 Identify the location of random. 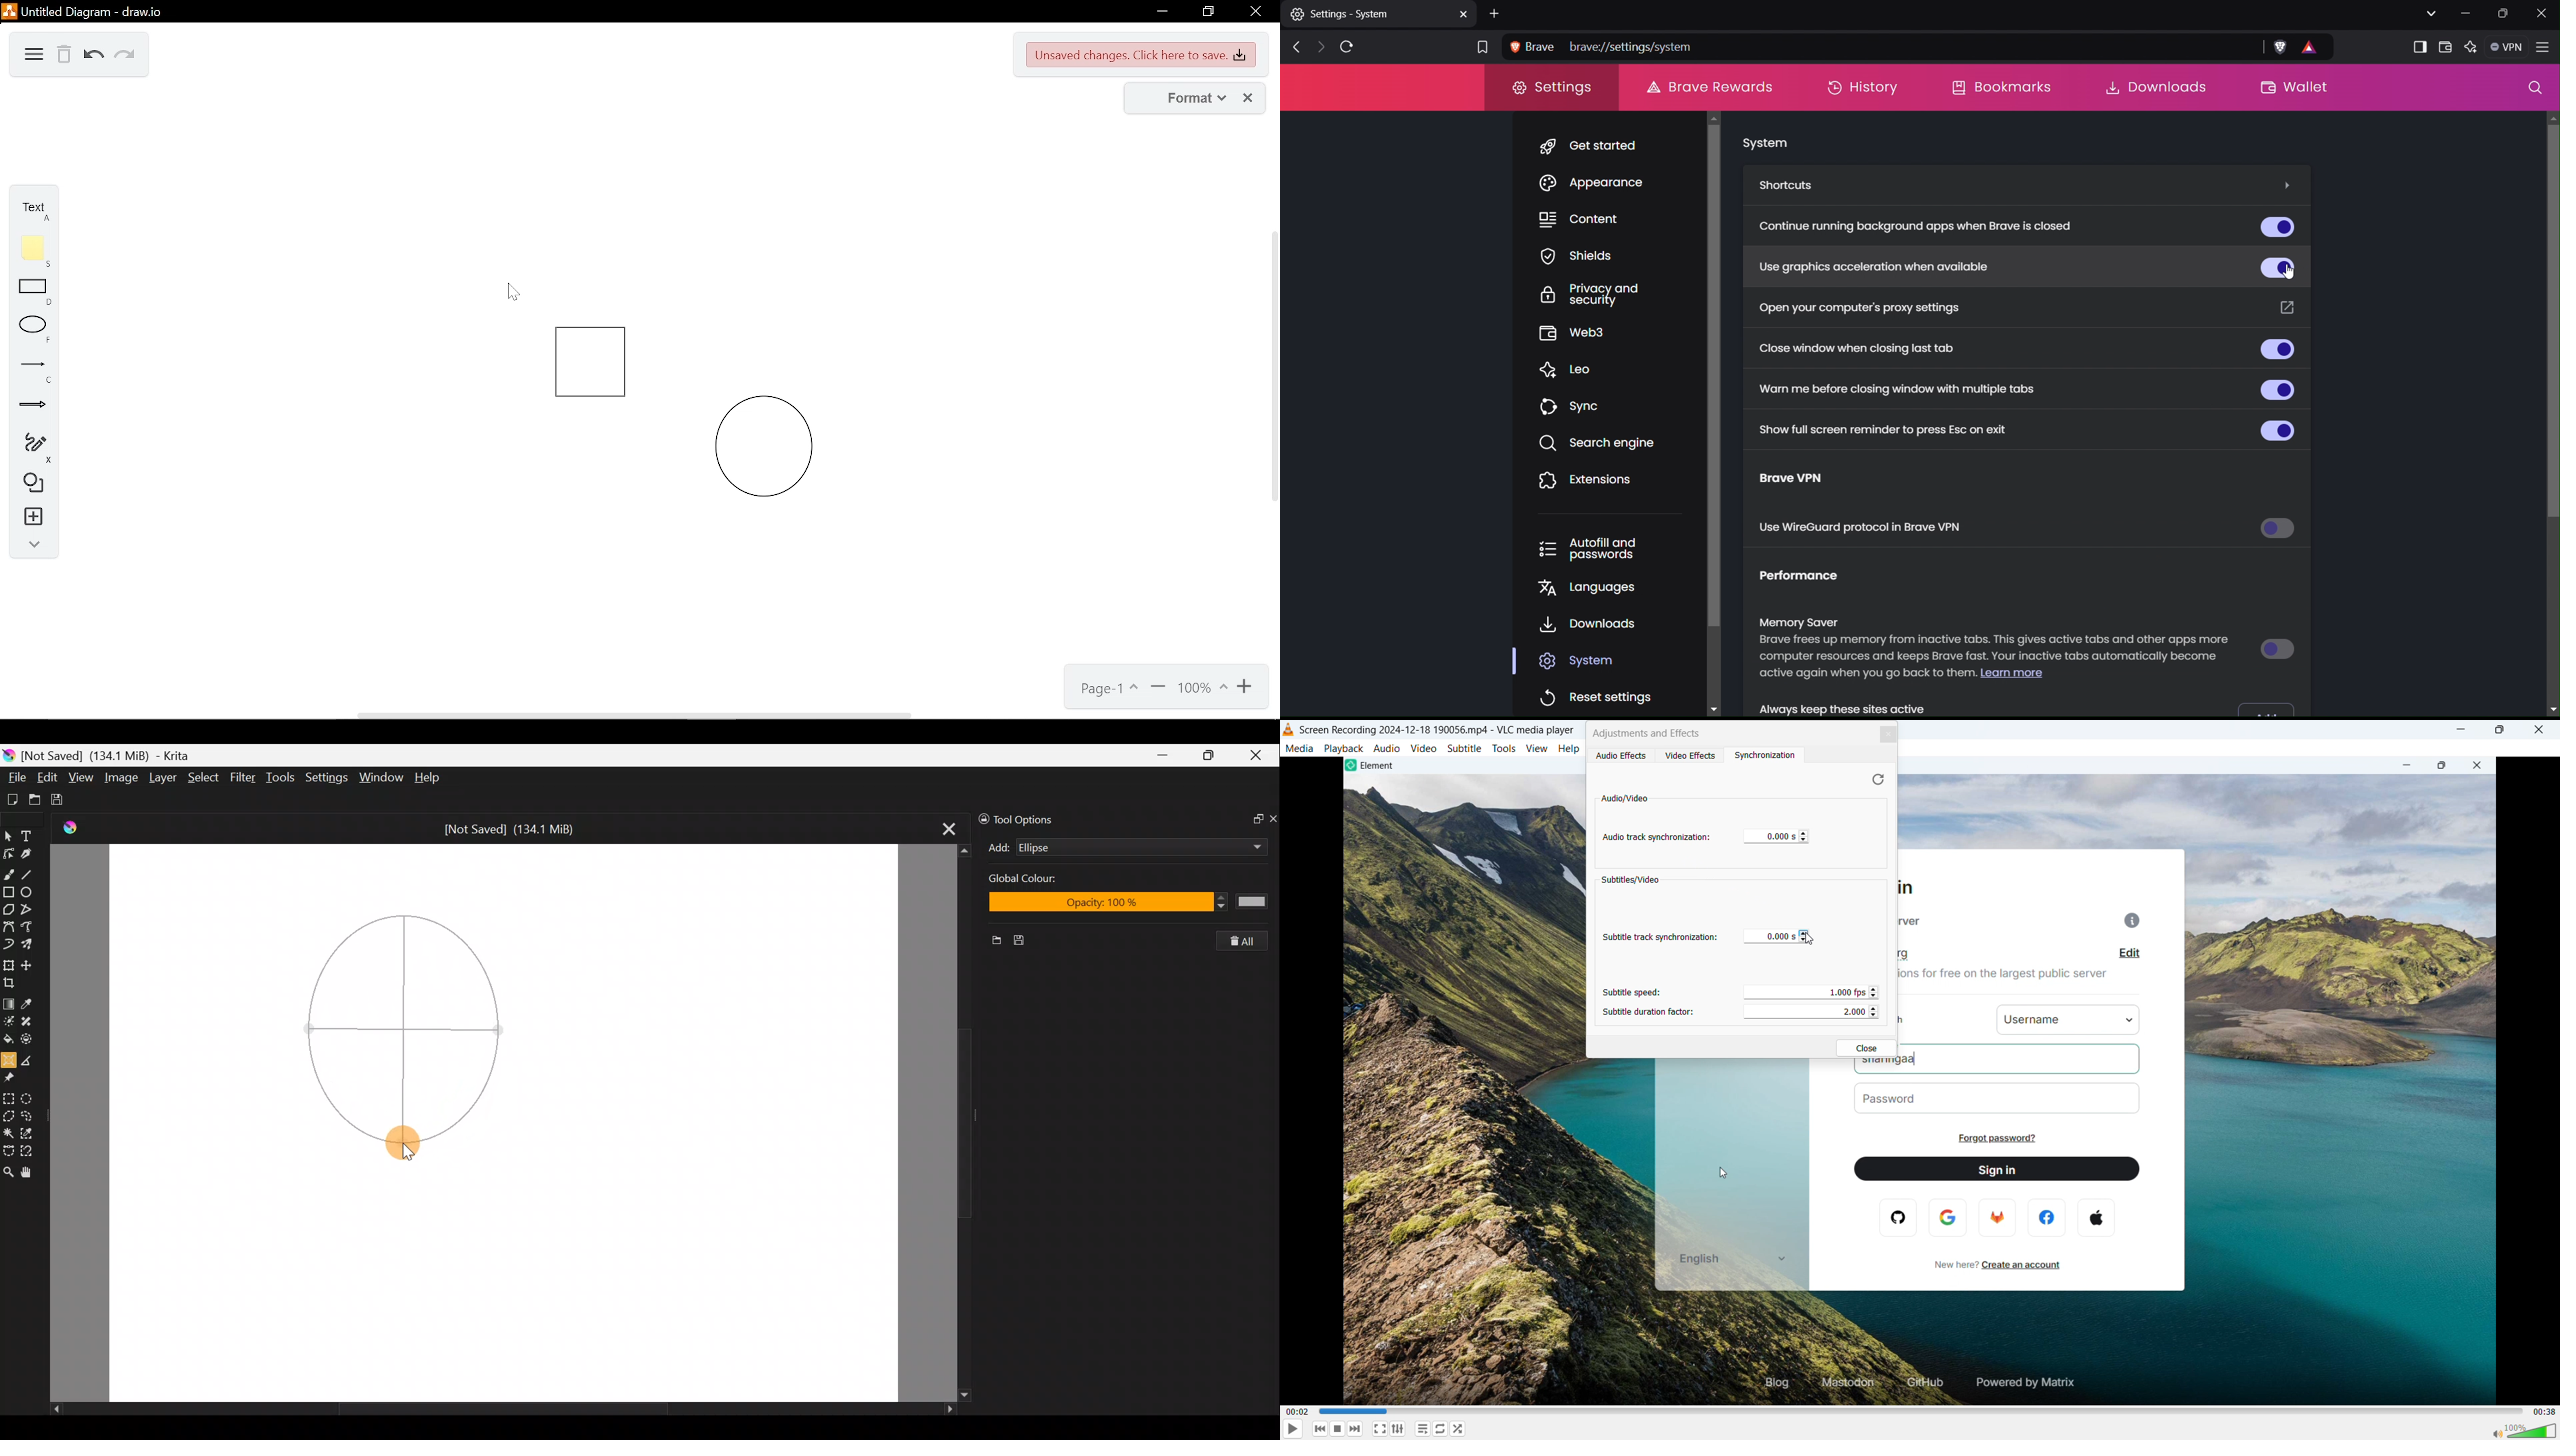
(1457, 1429).